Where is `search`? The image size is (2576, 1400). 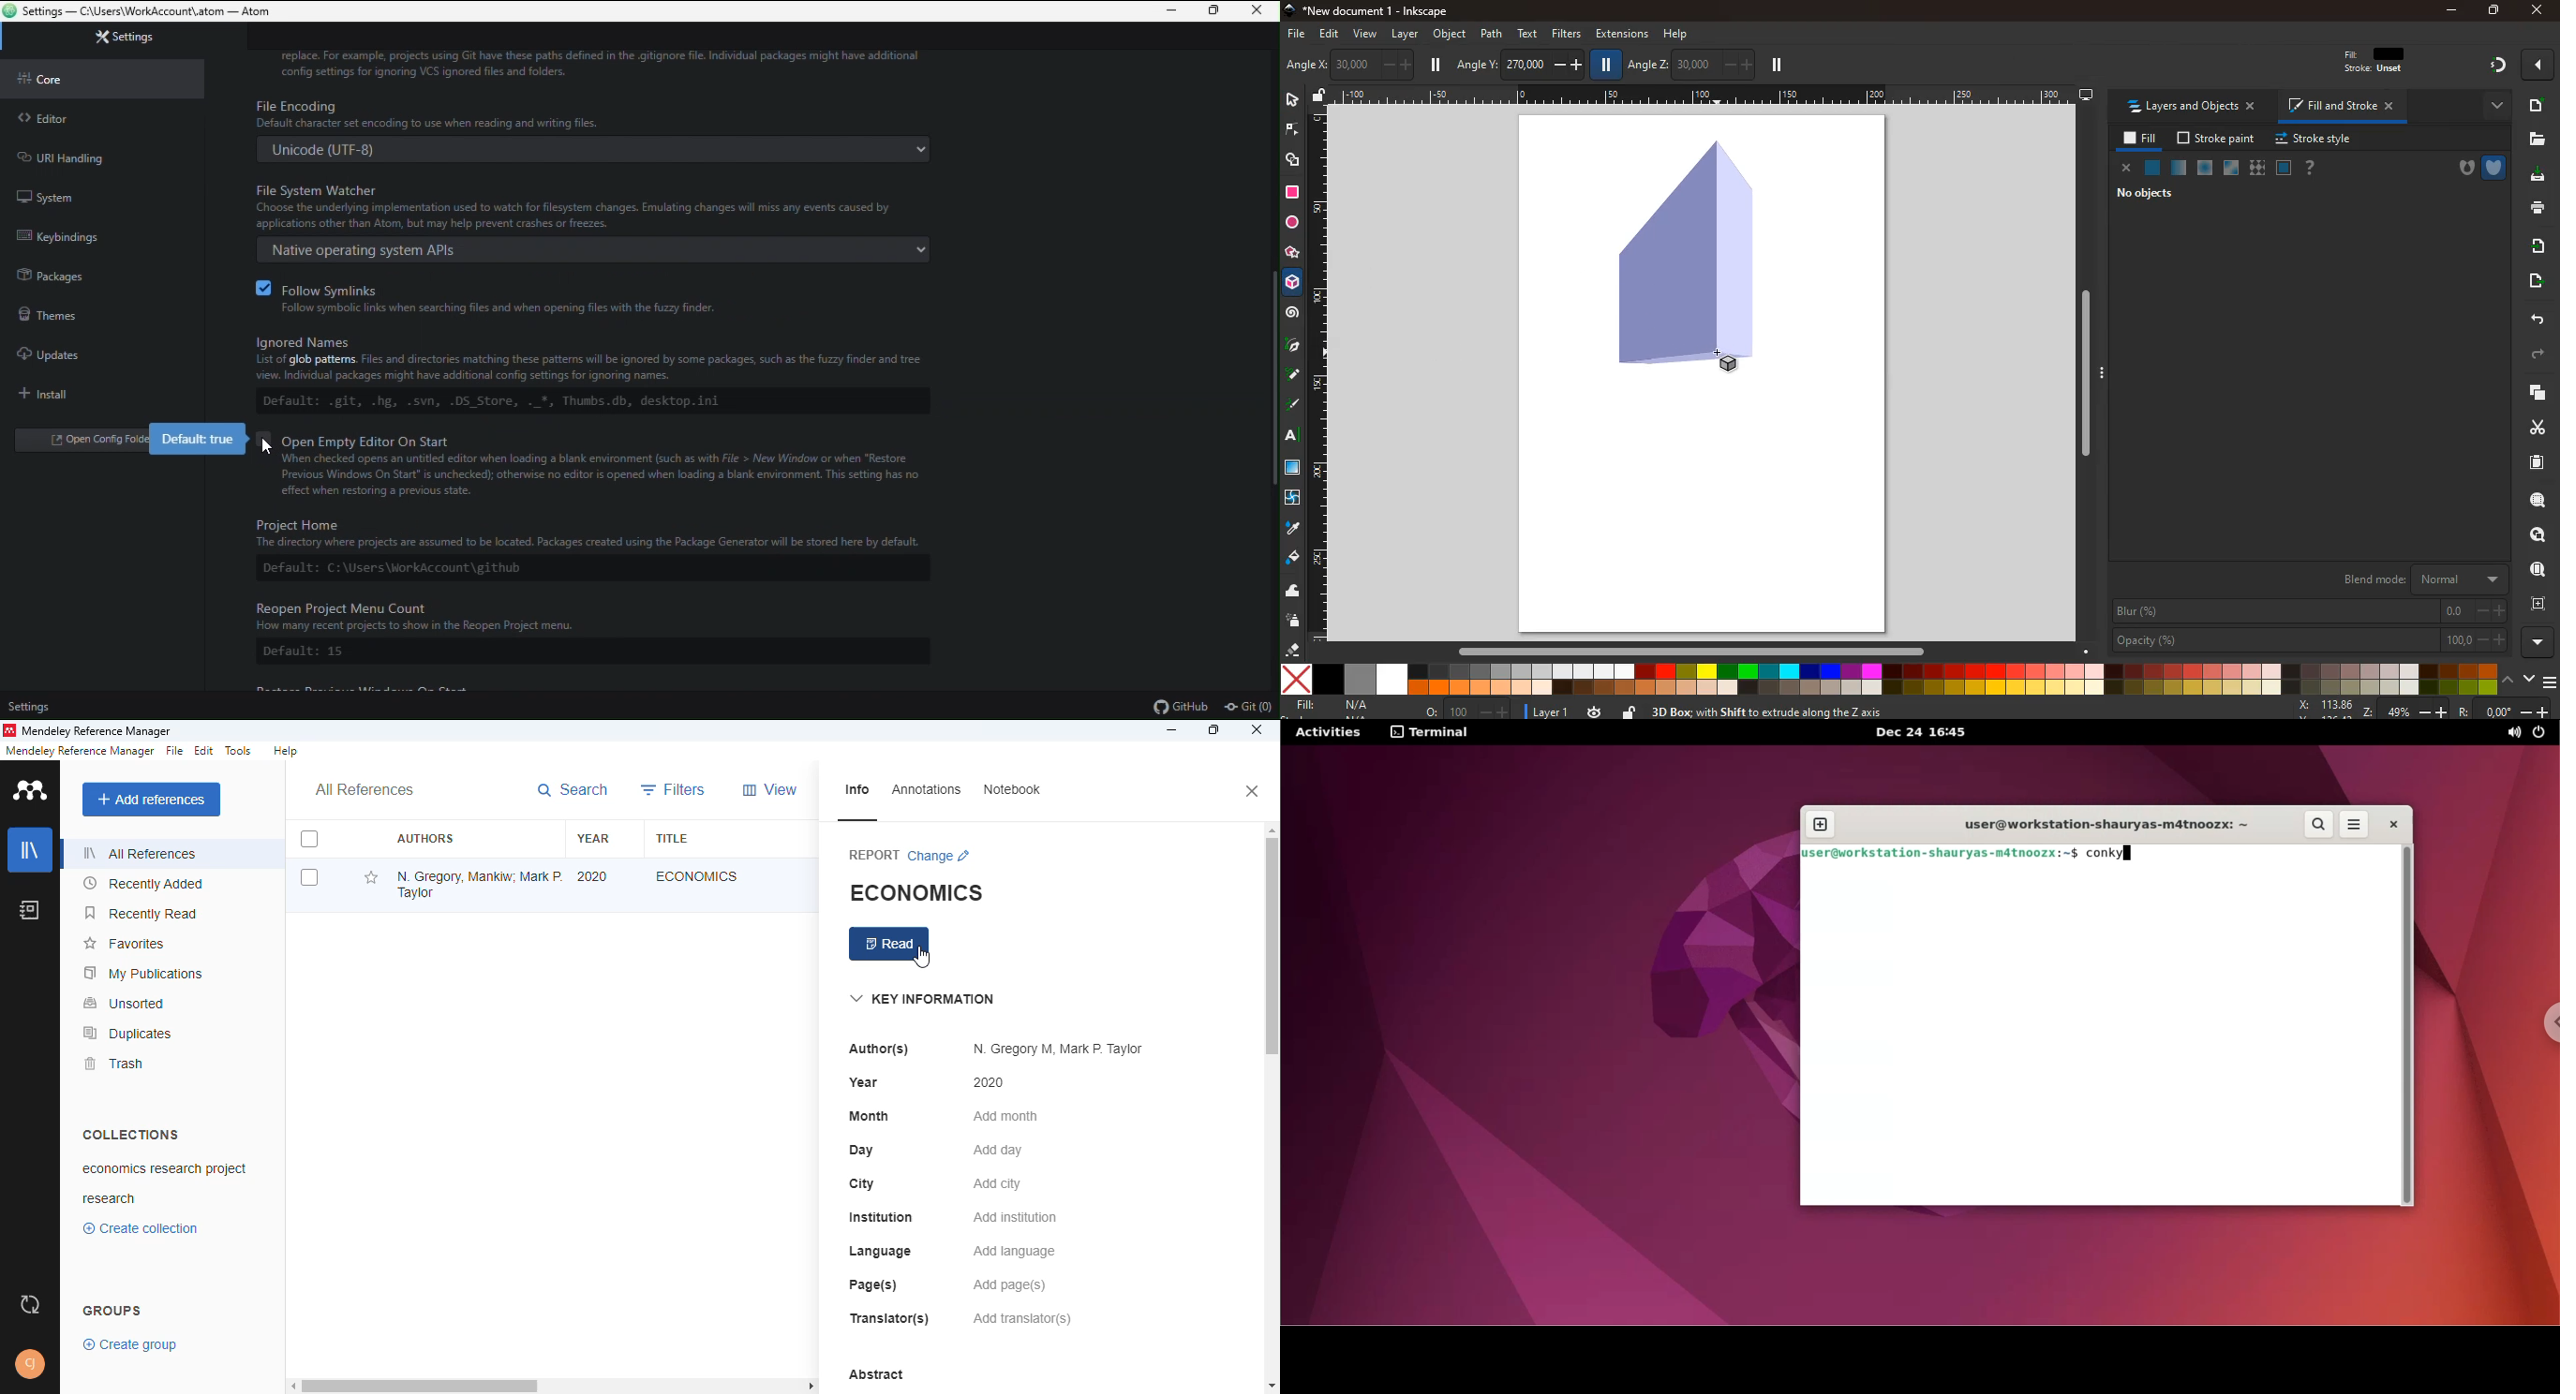 search is located at coordinates (573, 789).